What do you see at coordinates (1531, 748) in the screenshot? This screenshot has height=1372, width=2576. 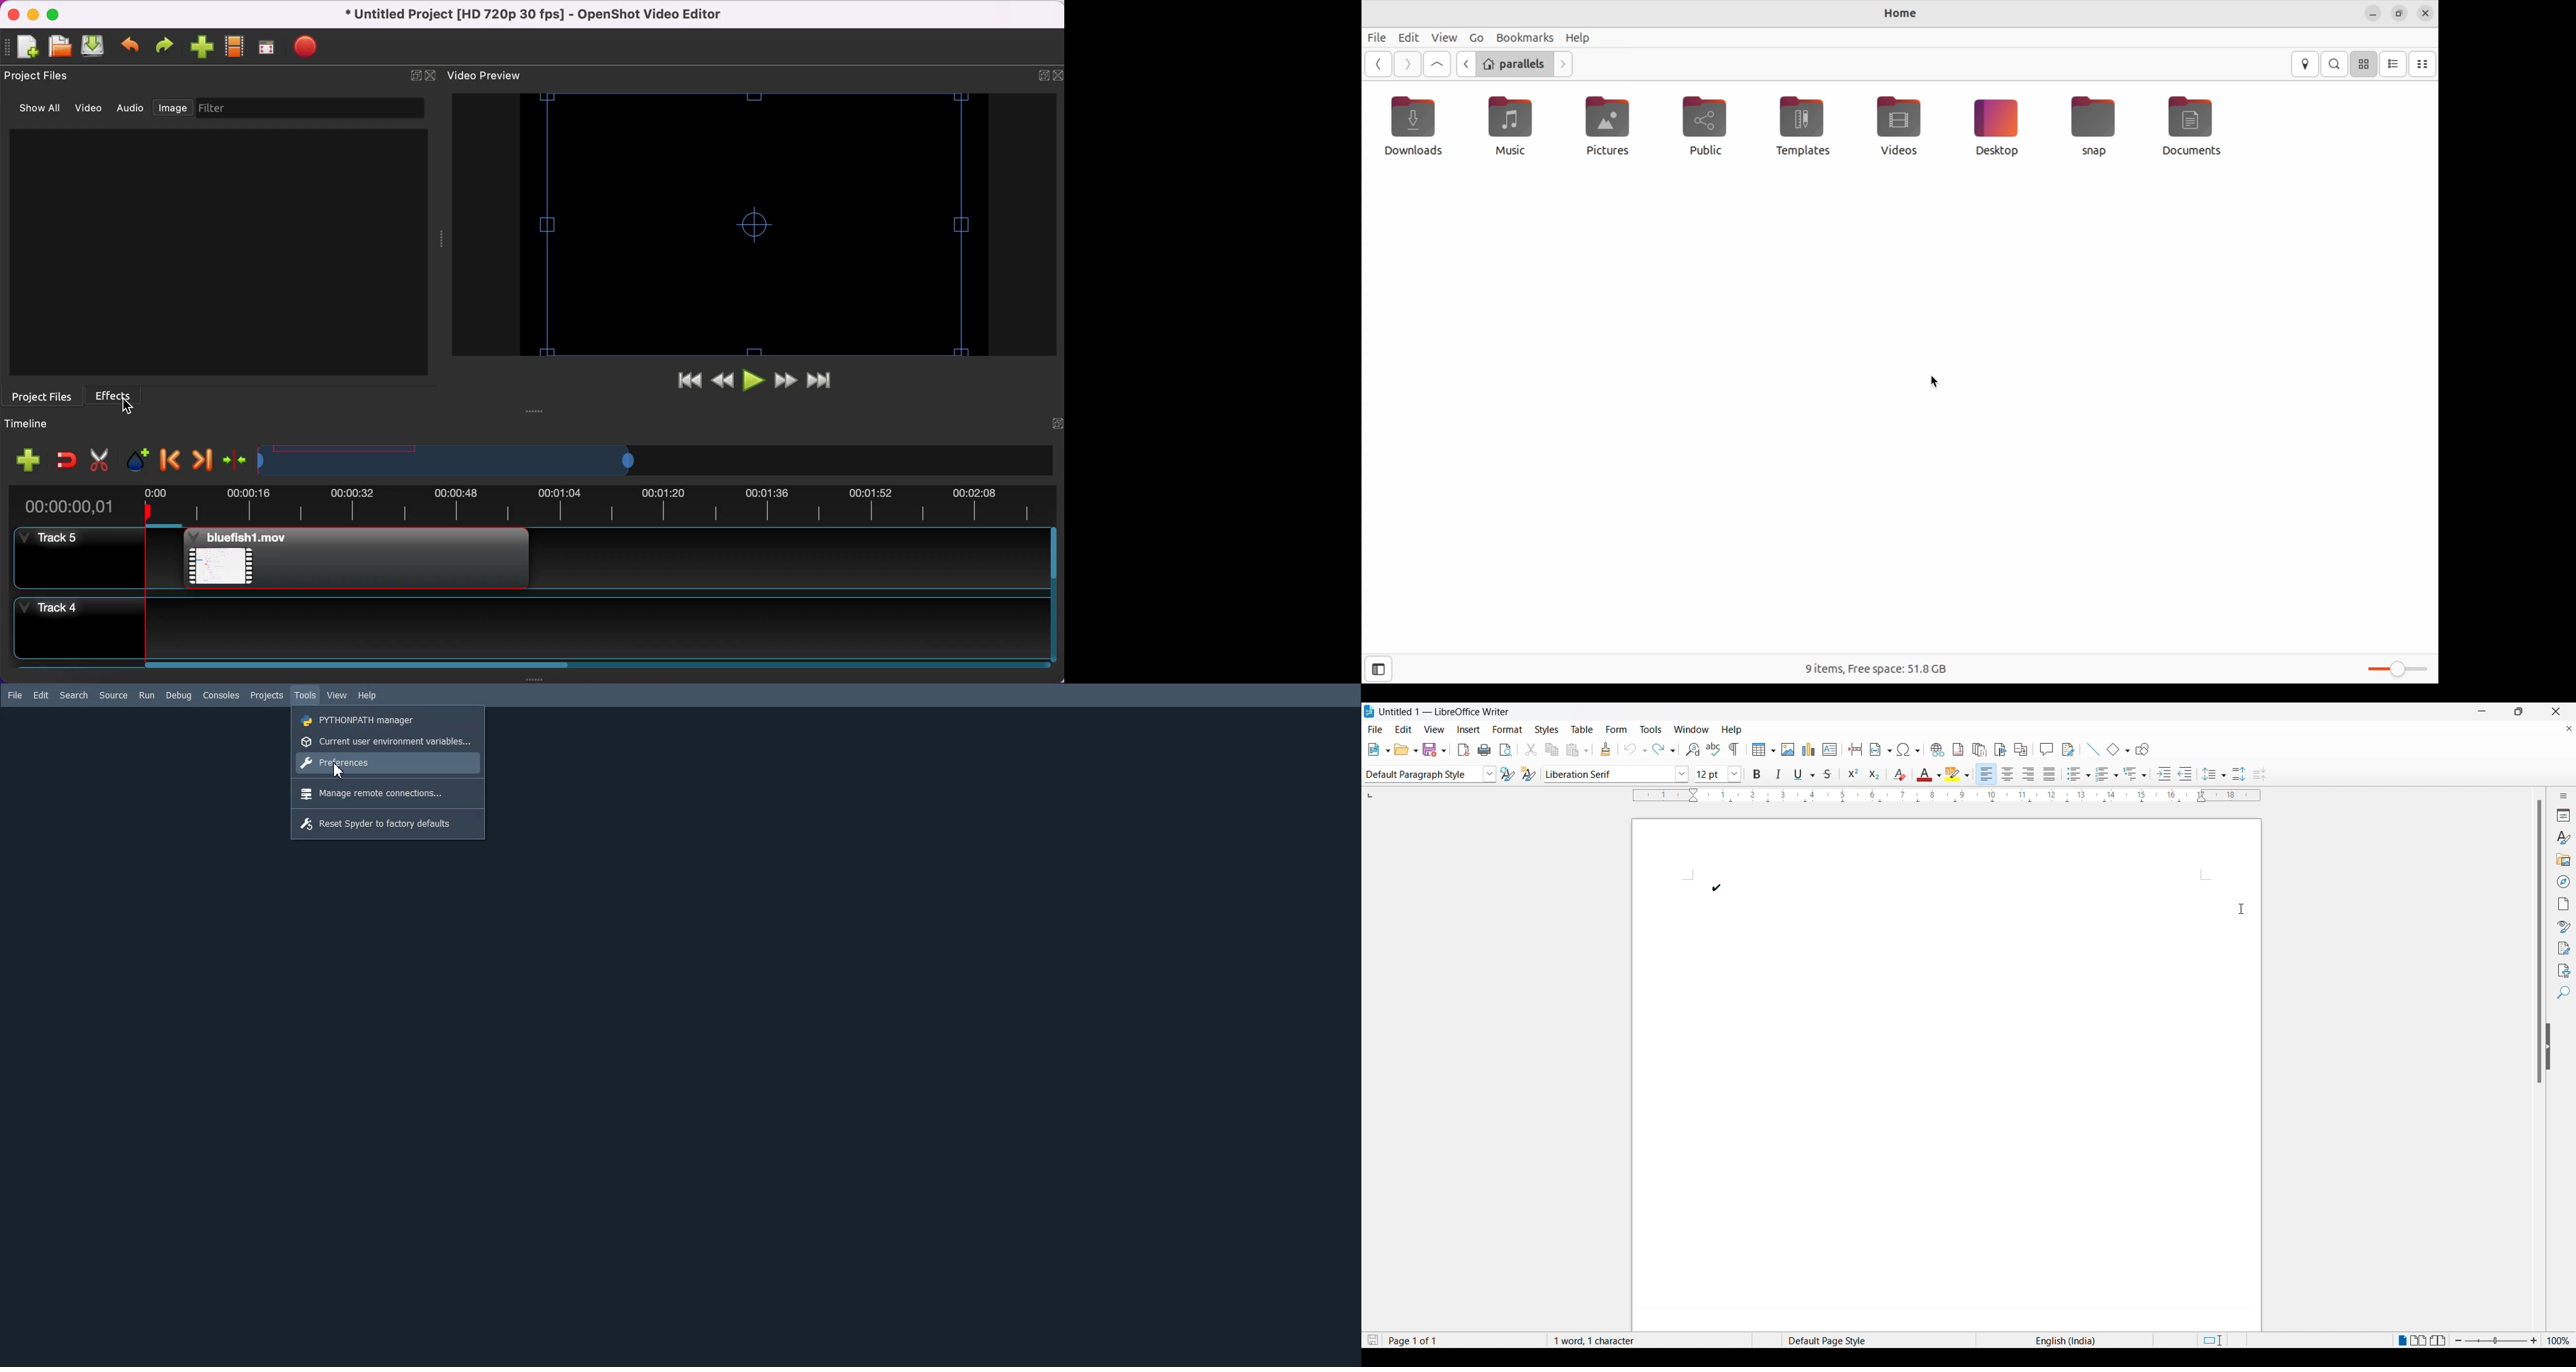 I see `cut` at bounding box center [1531, 748].